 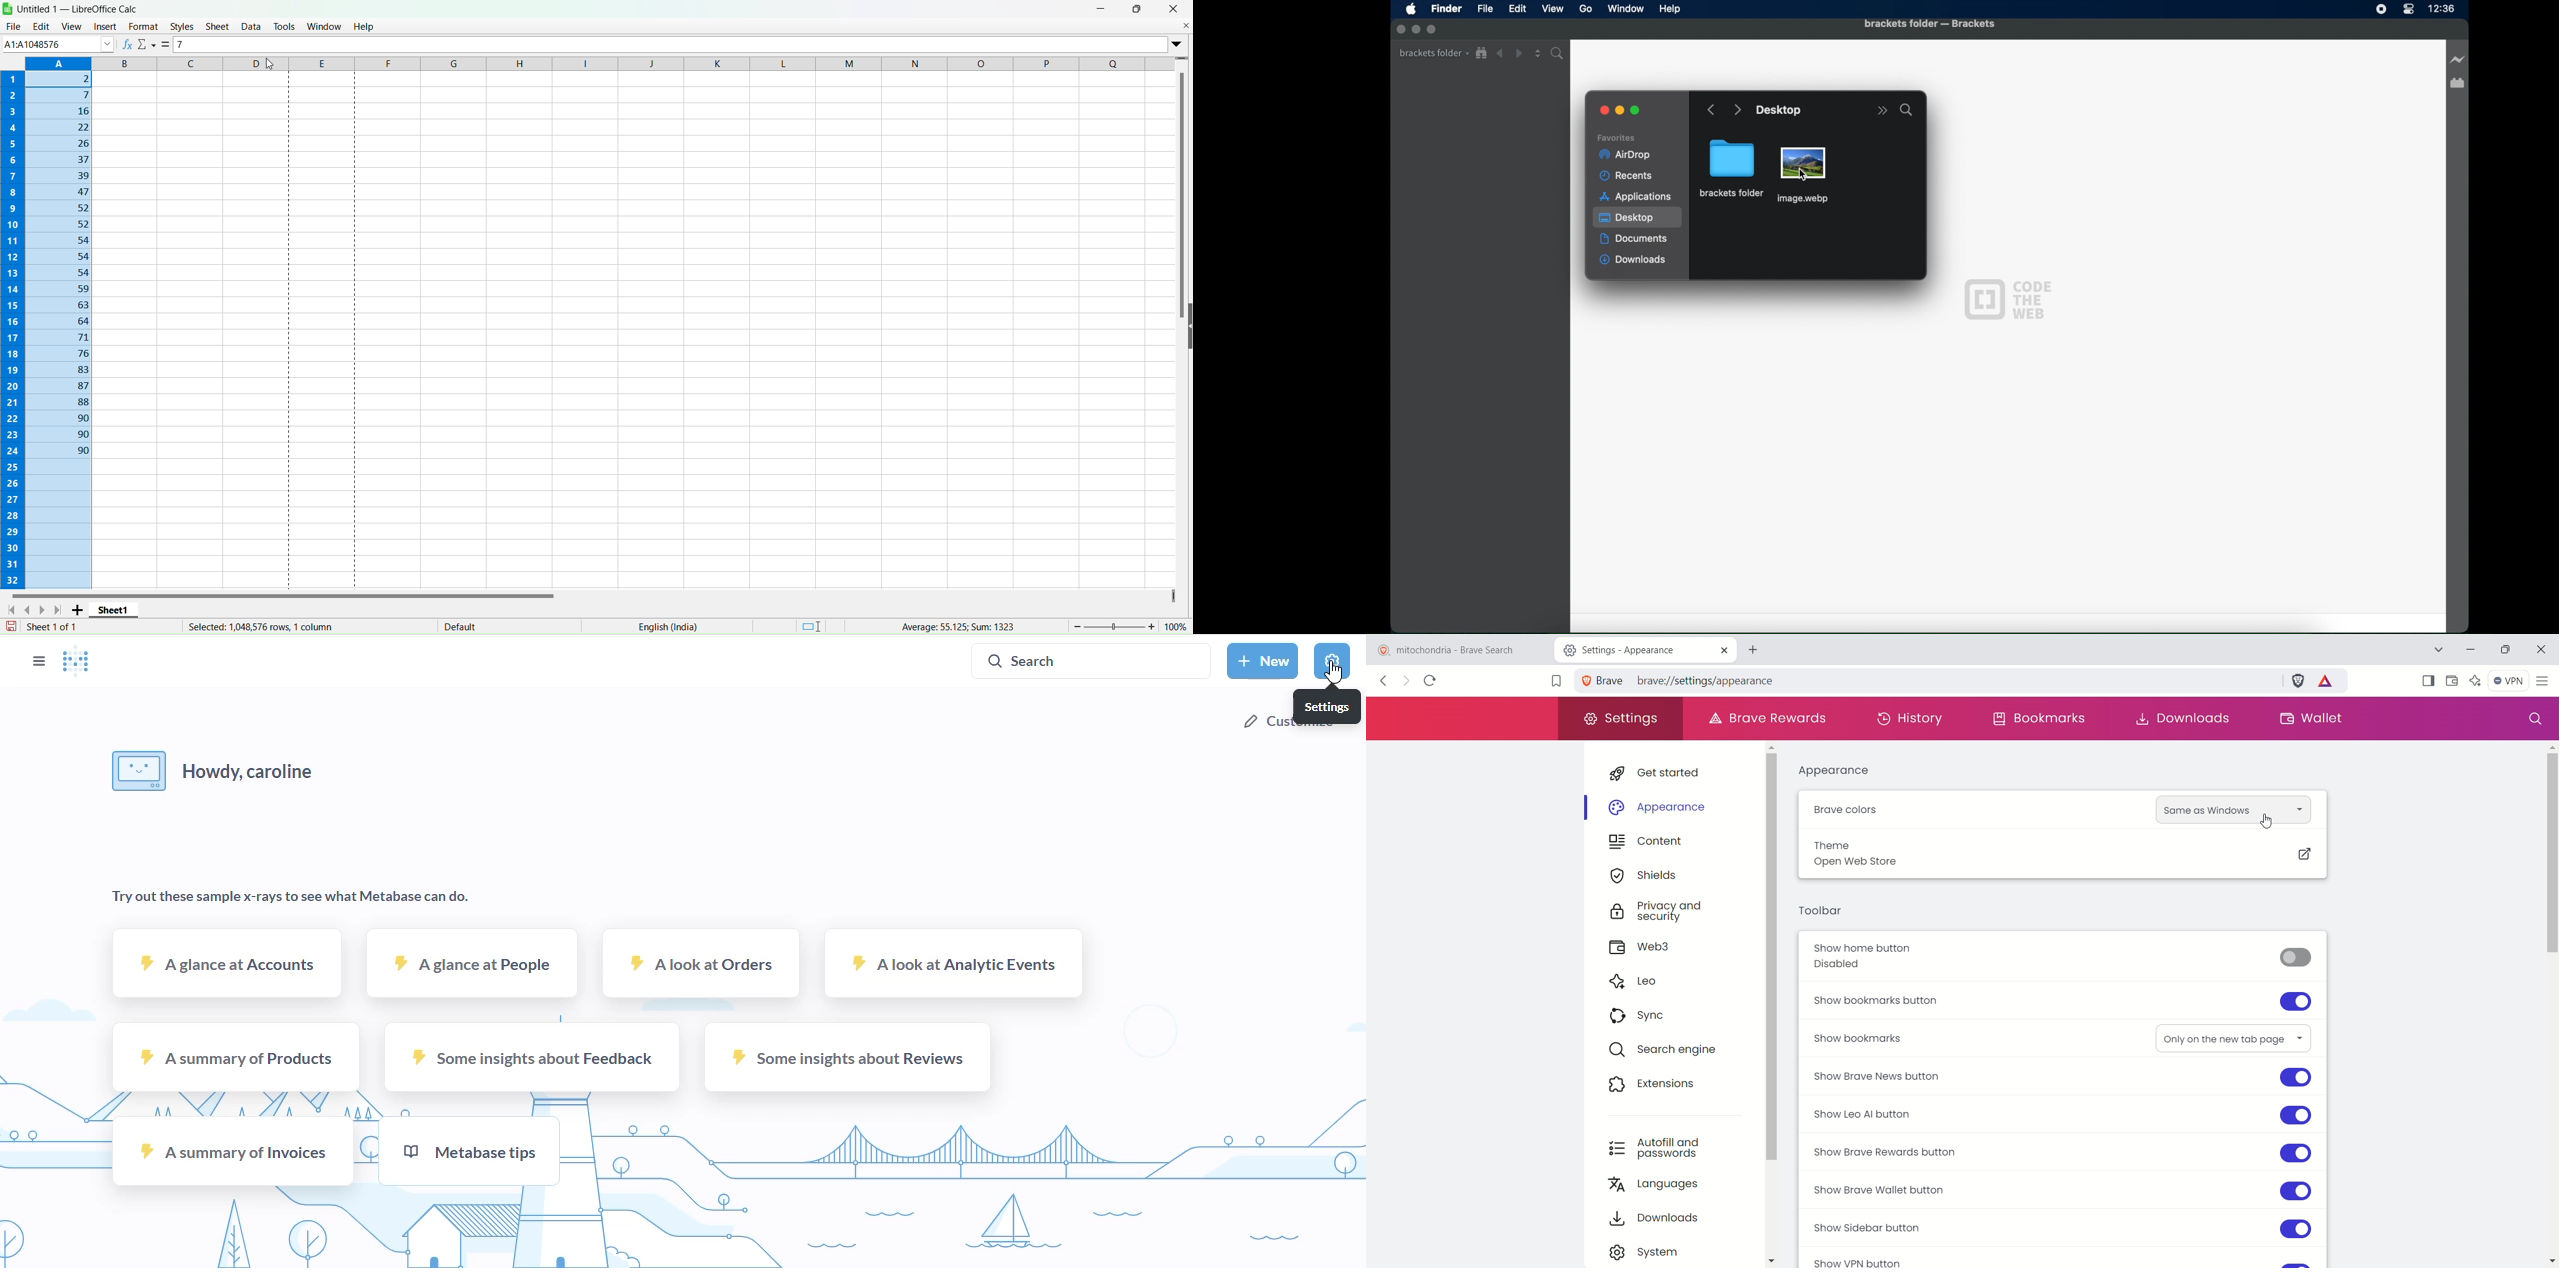 I want to click on brackets folder, so click(x=1434, y=53).